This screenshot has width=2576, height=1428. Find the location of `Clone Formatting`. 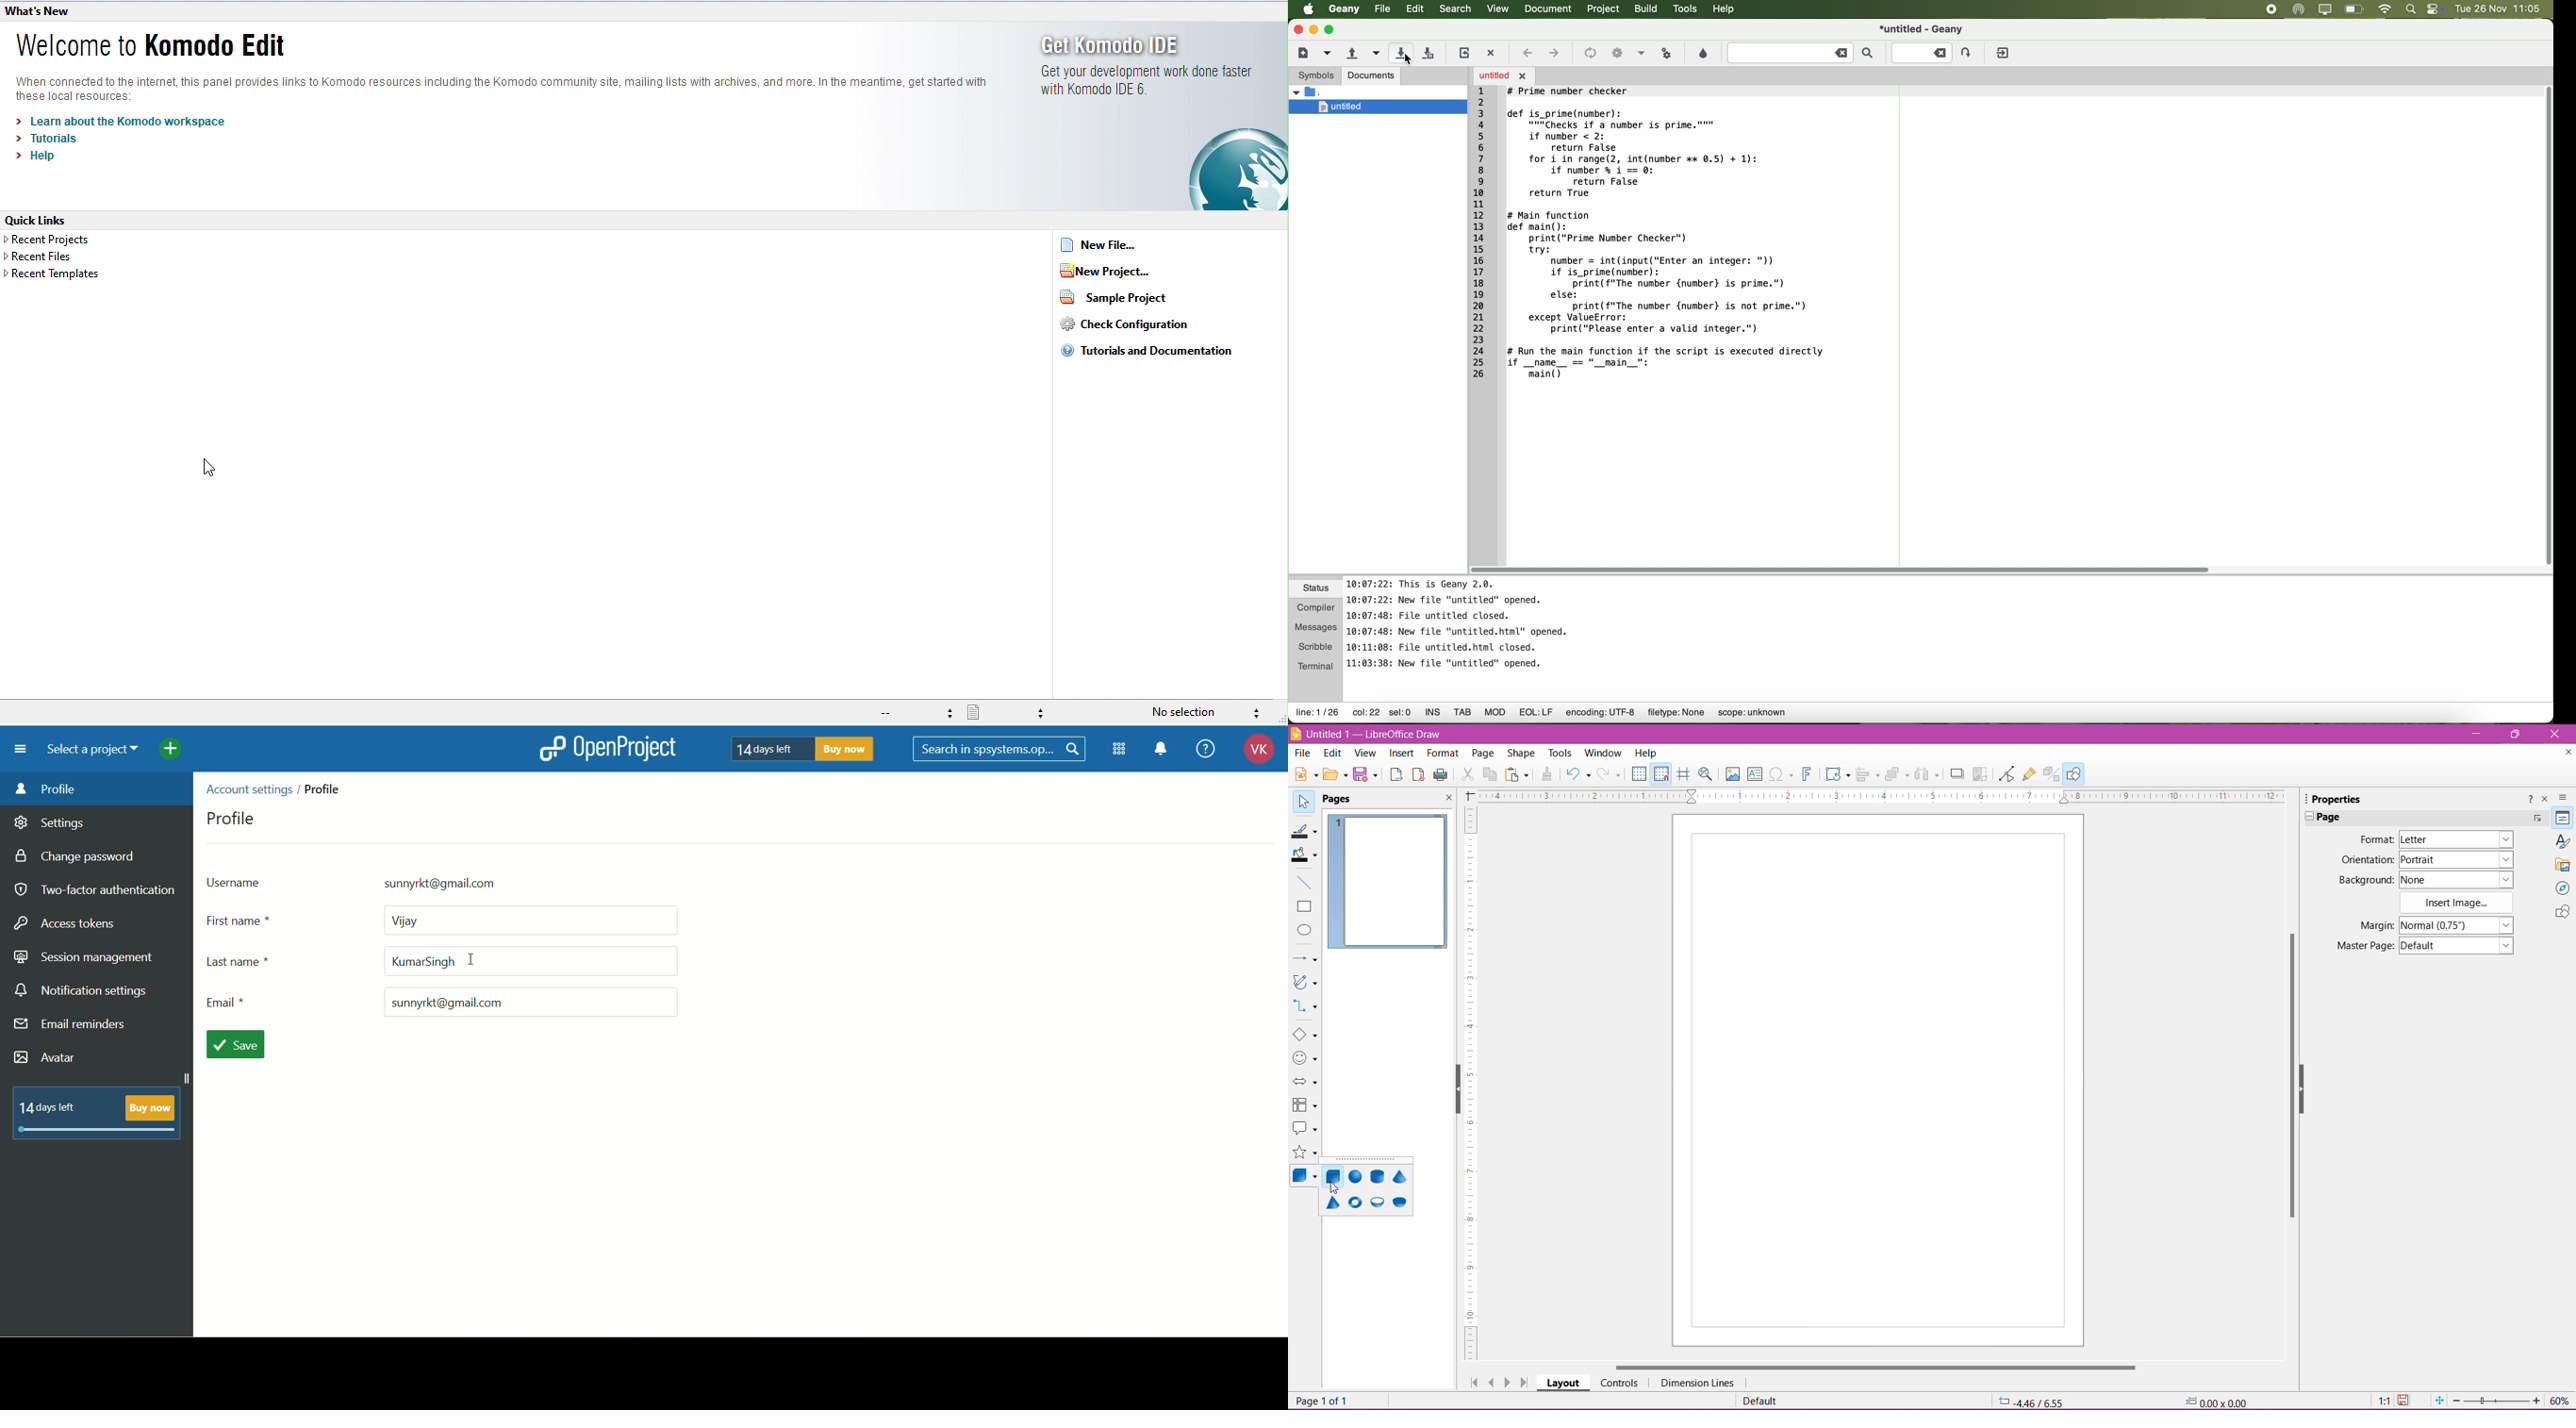

Clone Formatting is located at coordinates (1548, 775).